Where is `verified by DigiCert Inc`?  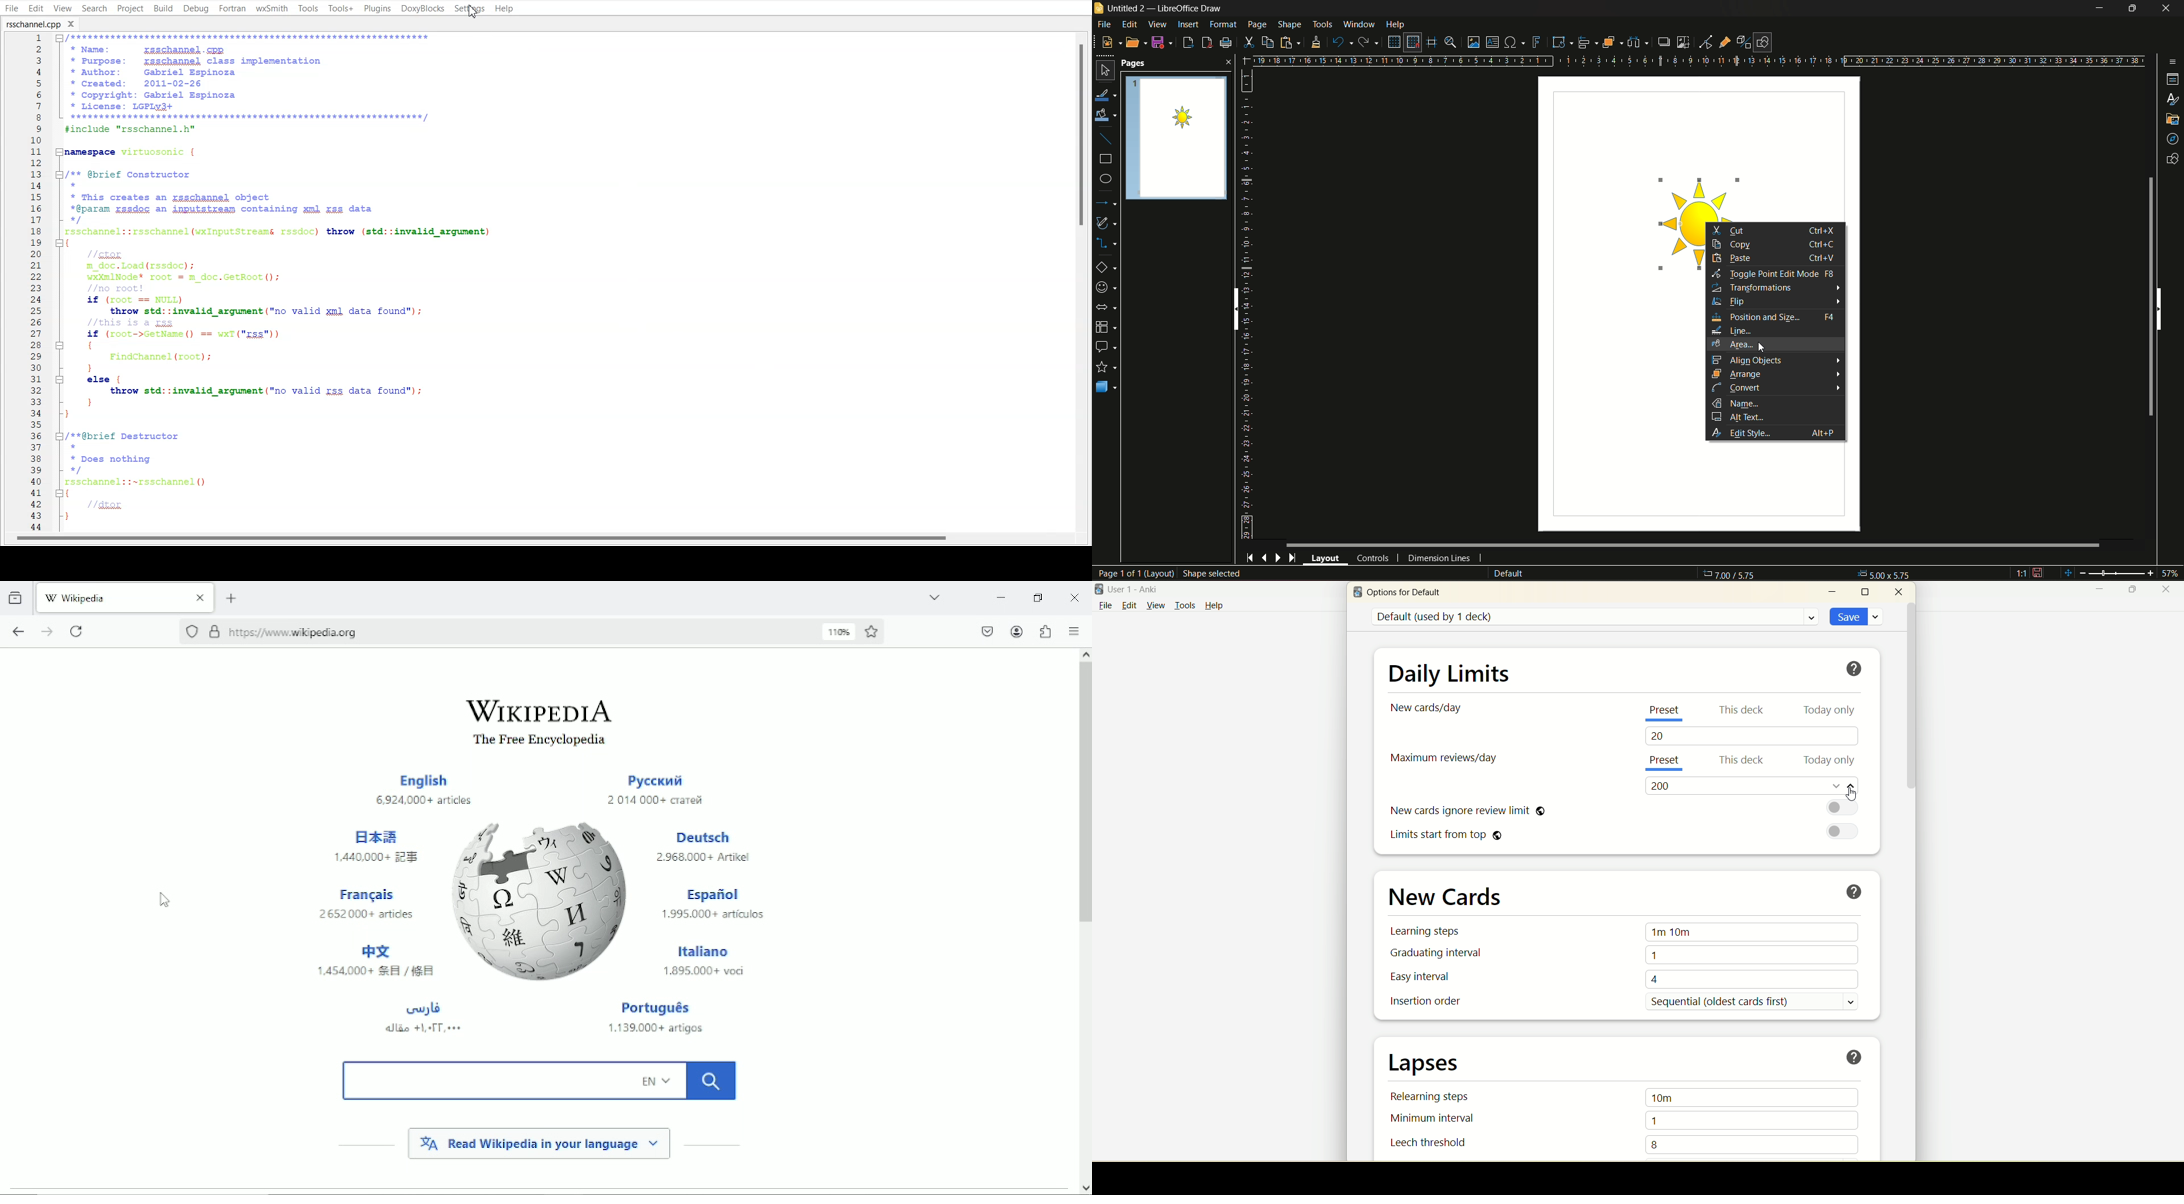
verified by DigiCert Inc is located at coordinates (214, 631).